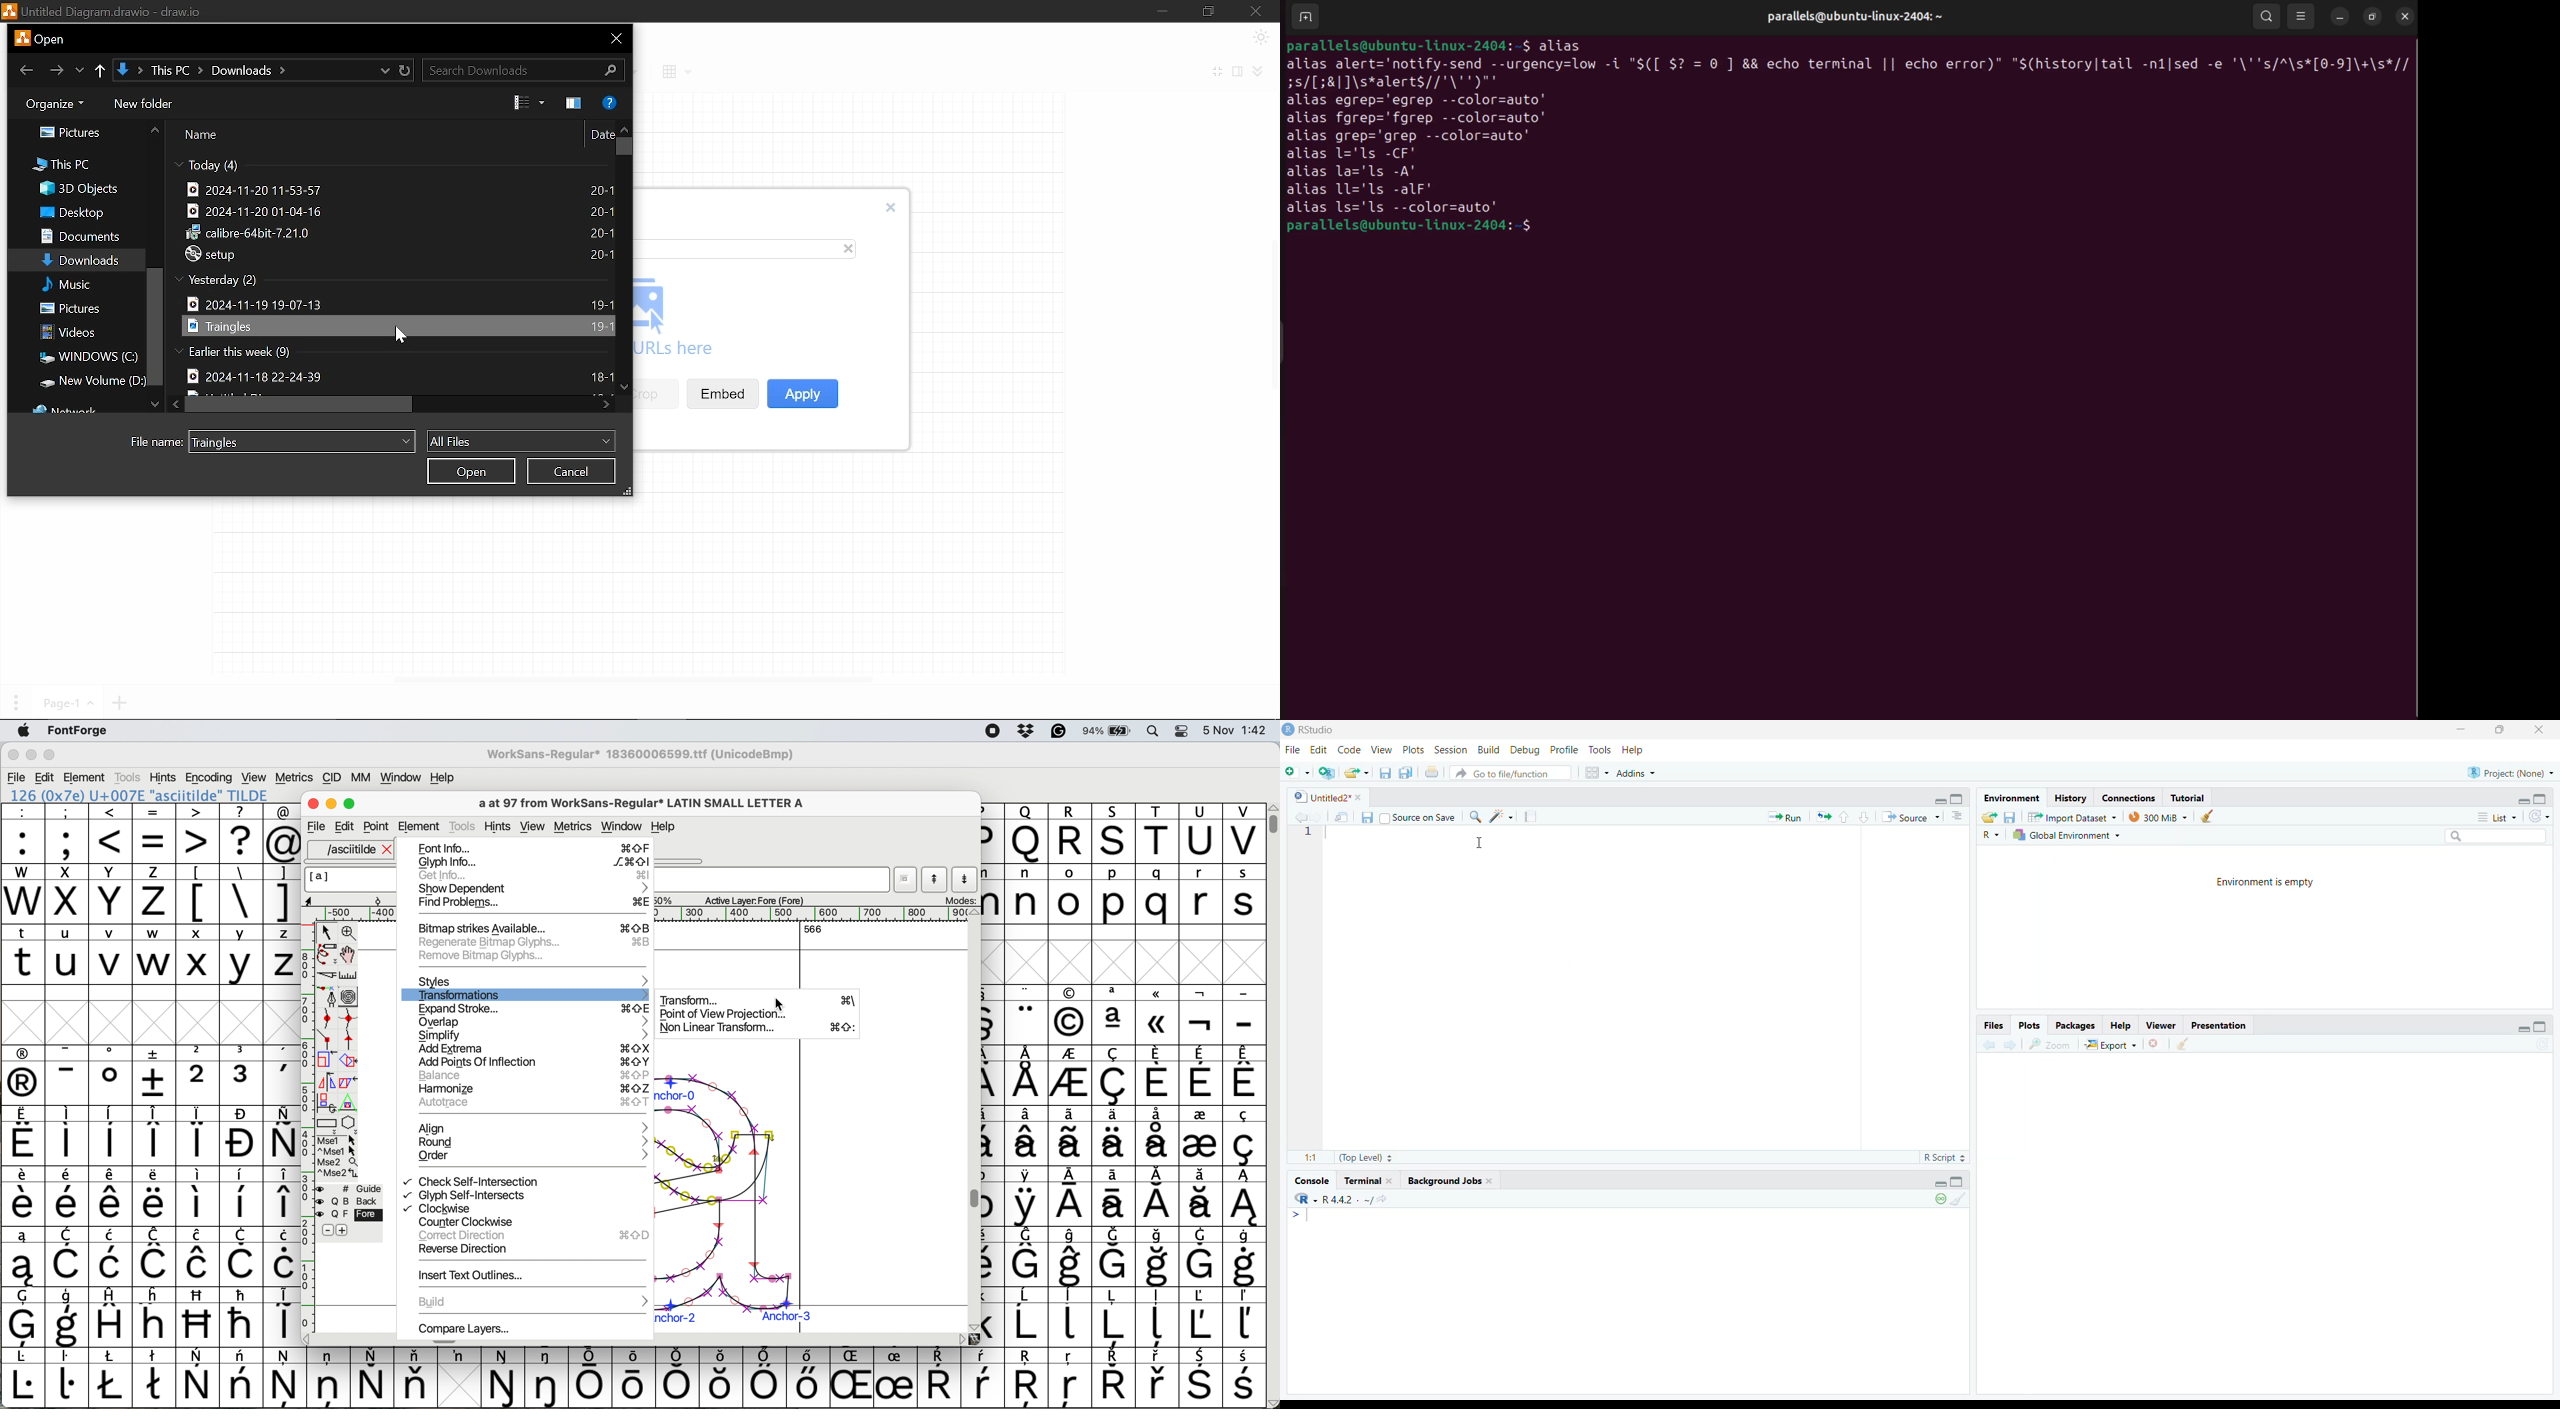 The width and height of the screenshot is (2576, 1428). I want to click on Packages, so click(2074, 1026).